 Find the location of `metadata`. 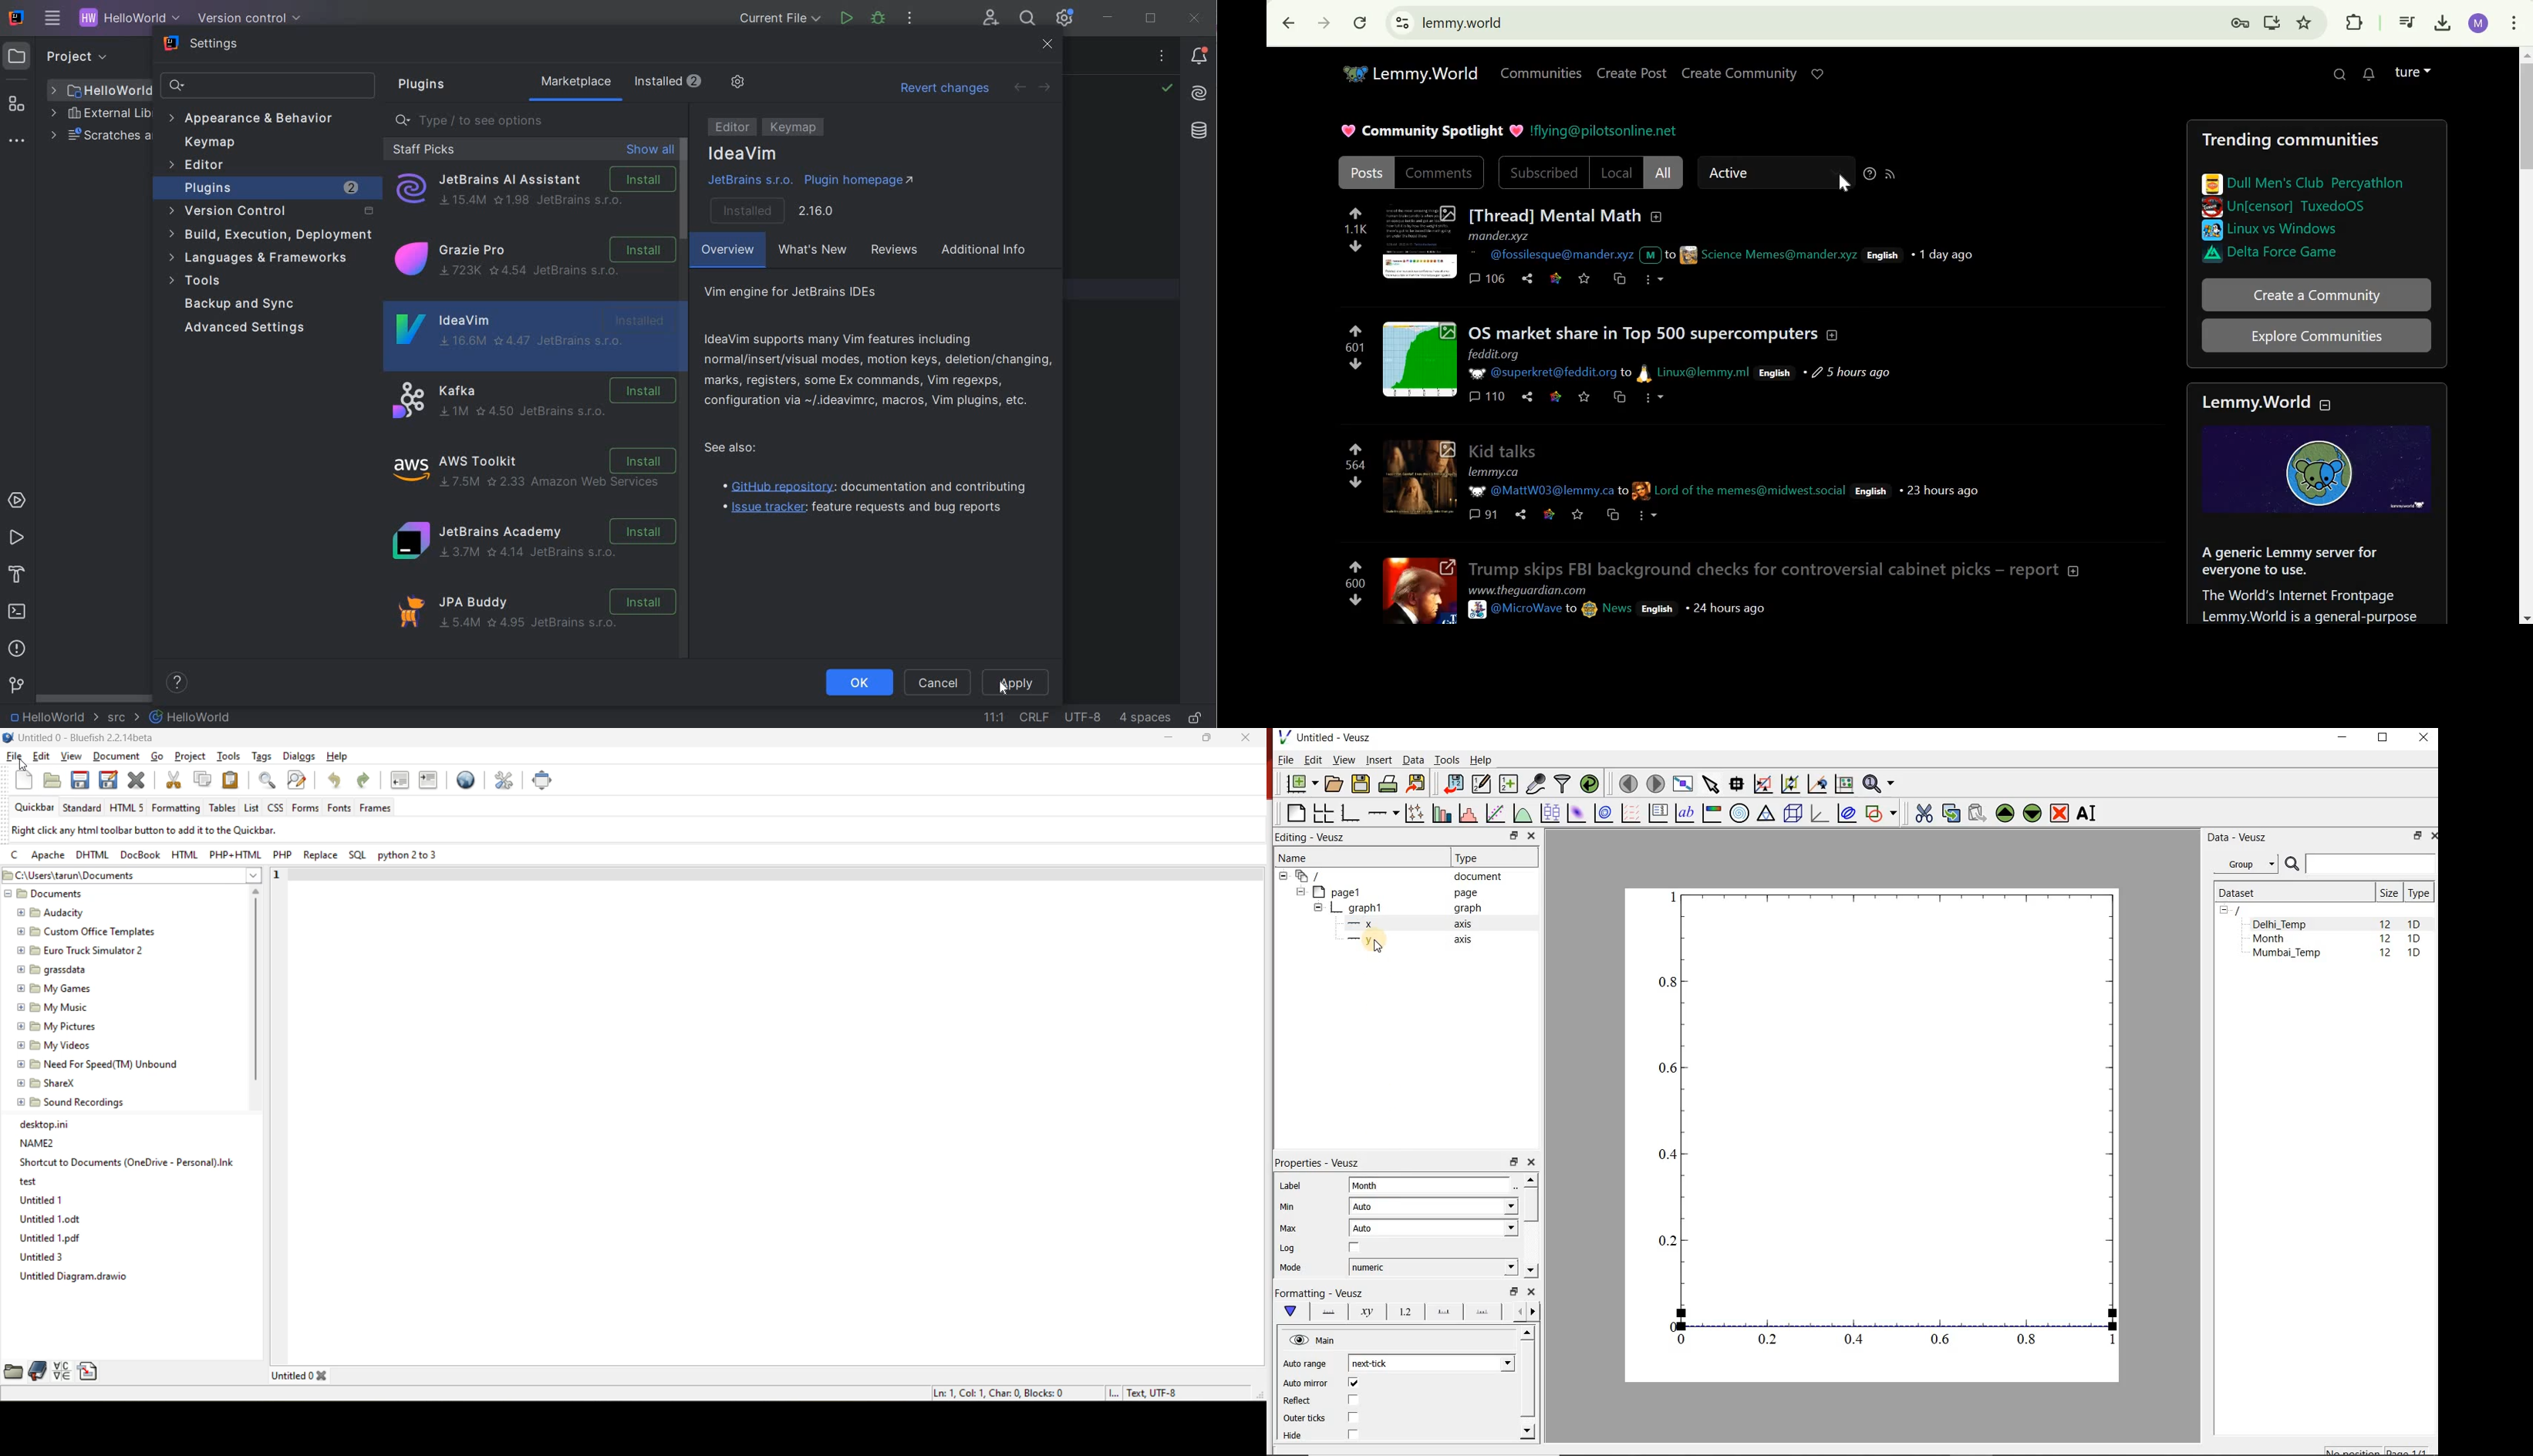

metadata is located at coordinates (1057, 1393).